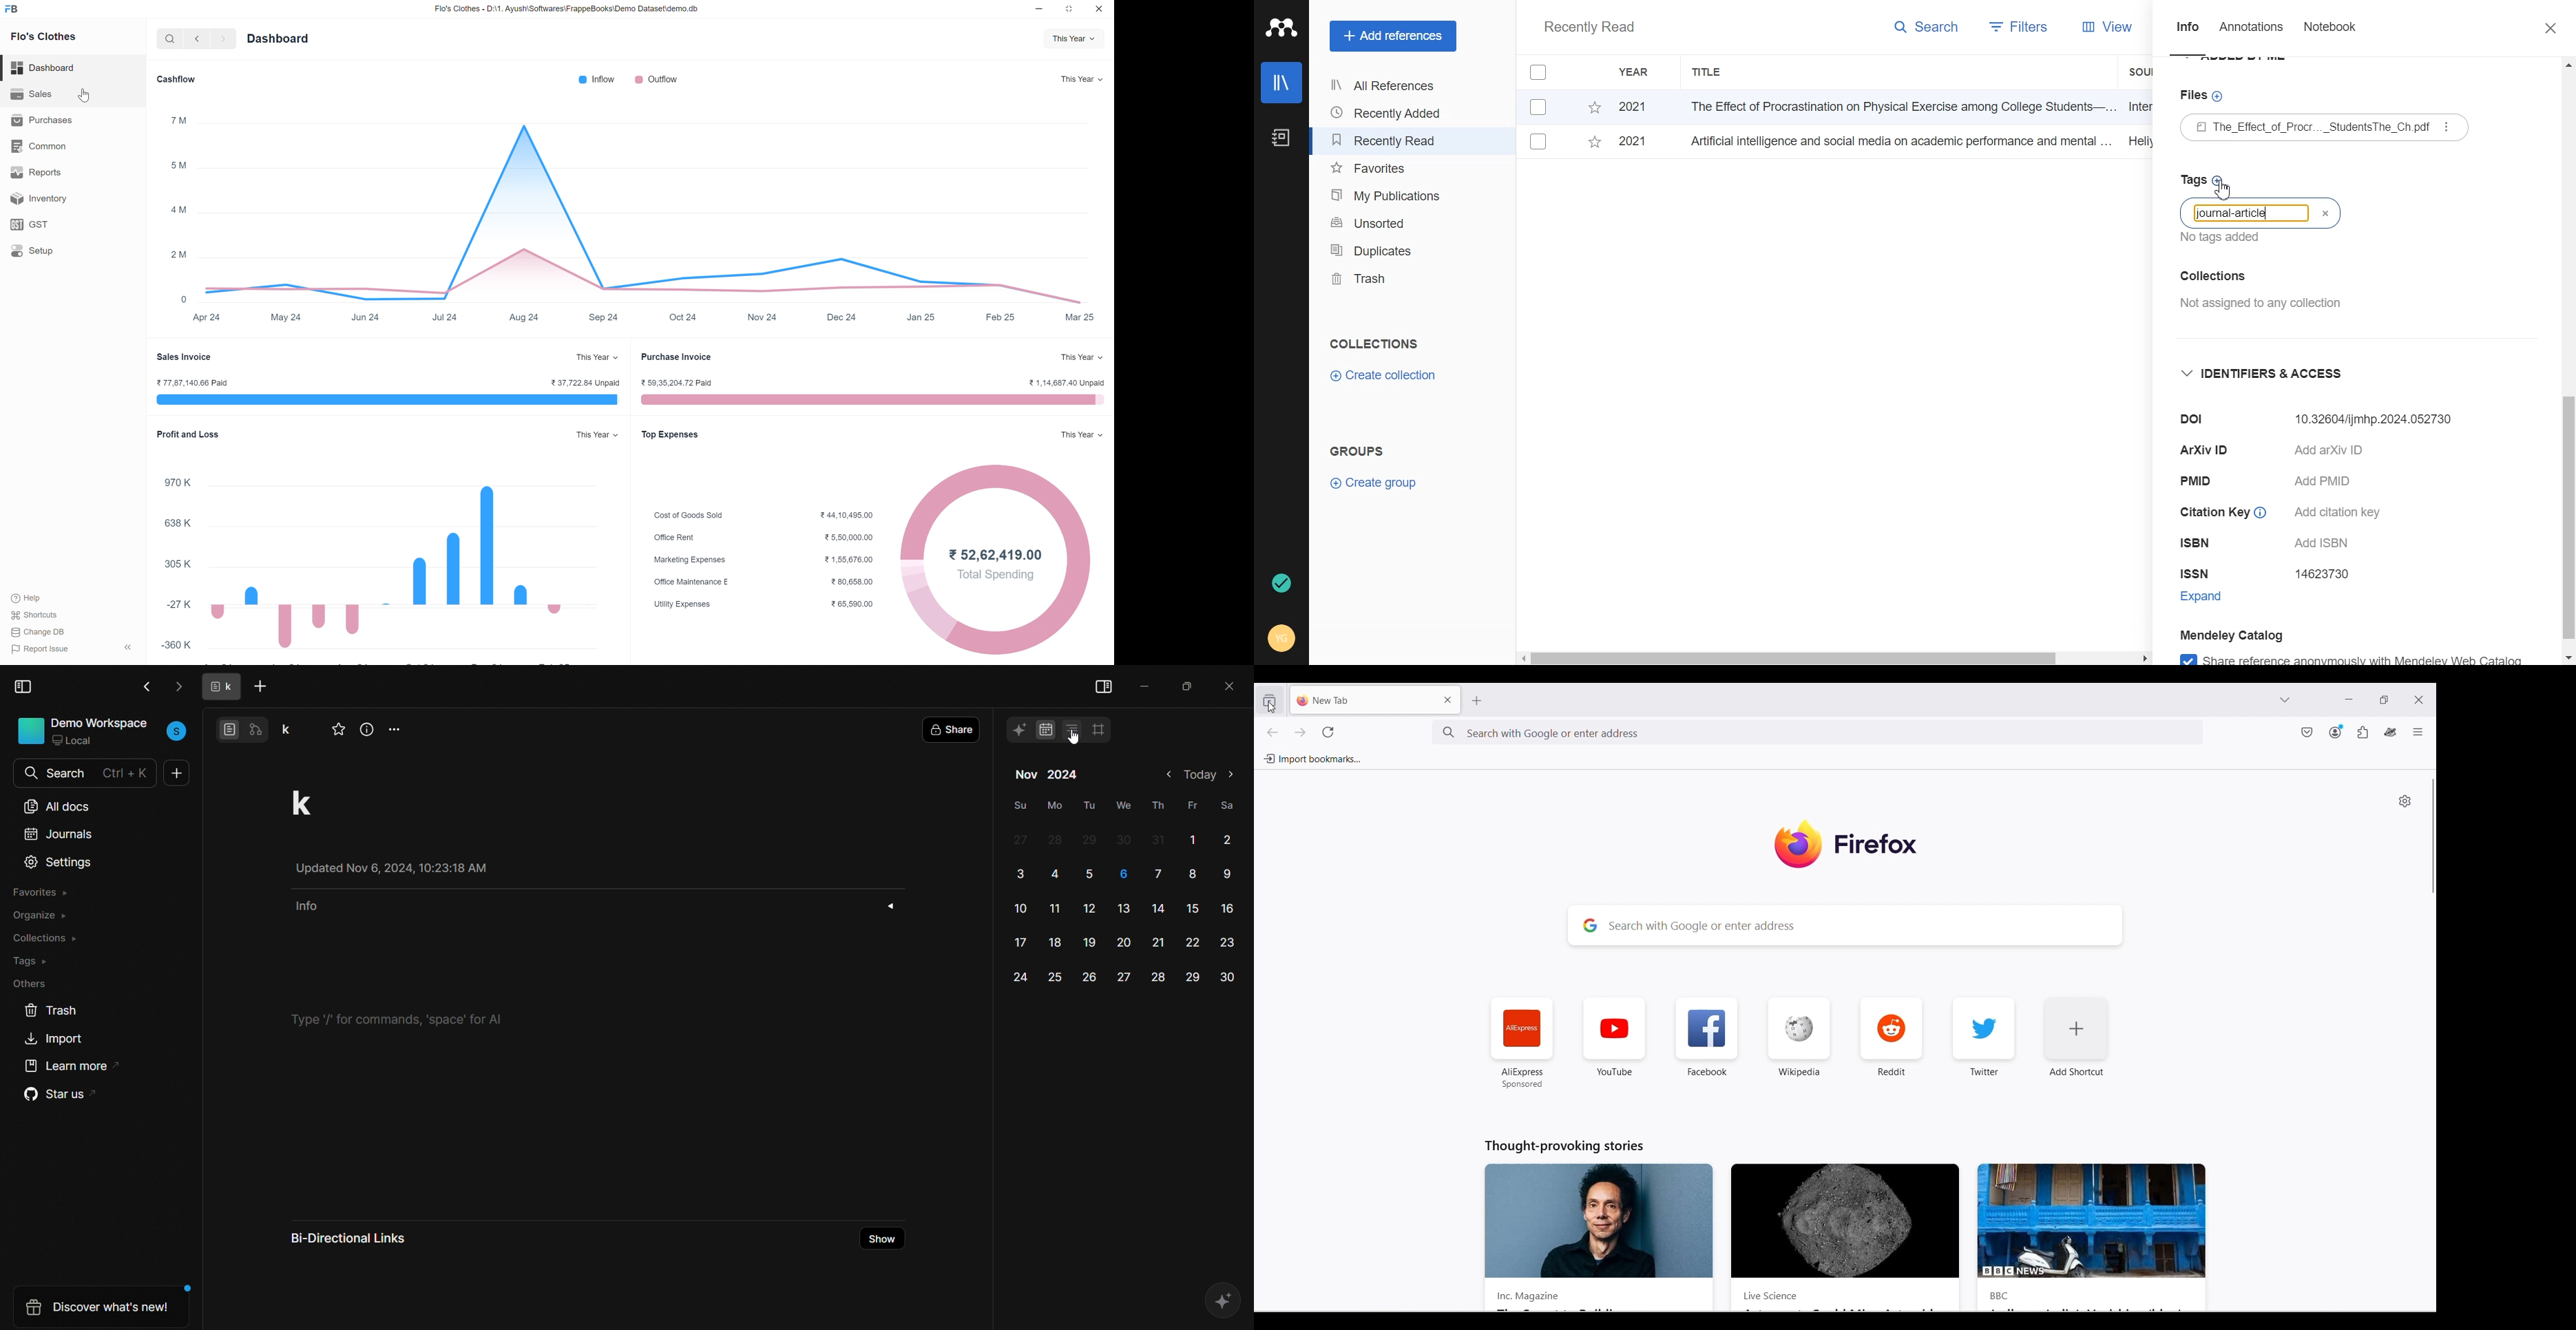 The height and width of the screenshot is (1344, 2576). I want to click on nov 2024, so click(1048, 776).